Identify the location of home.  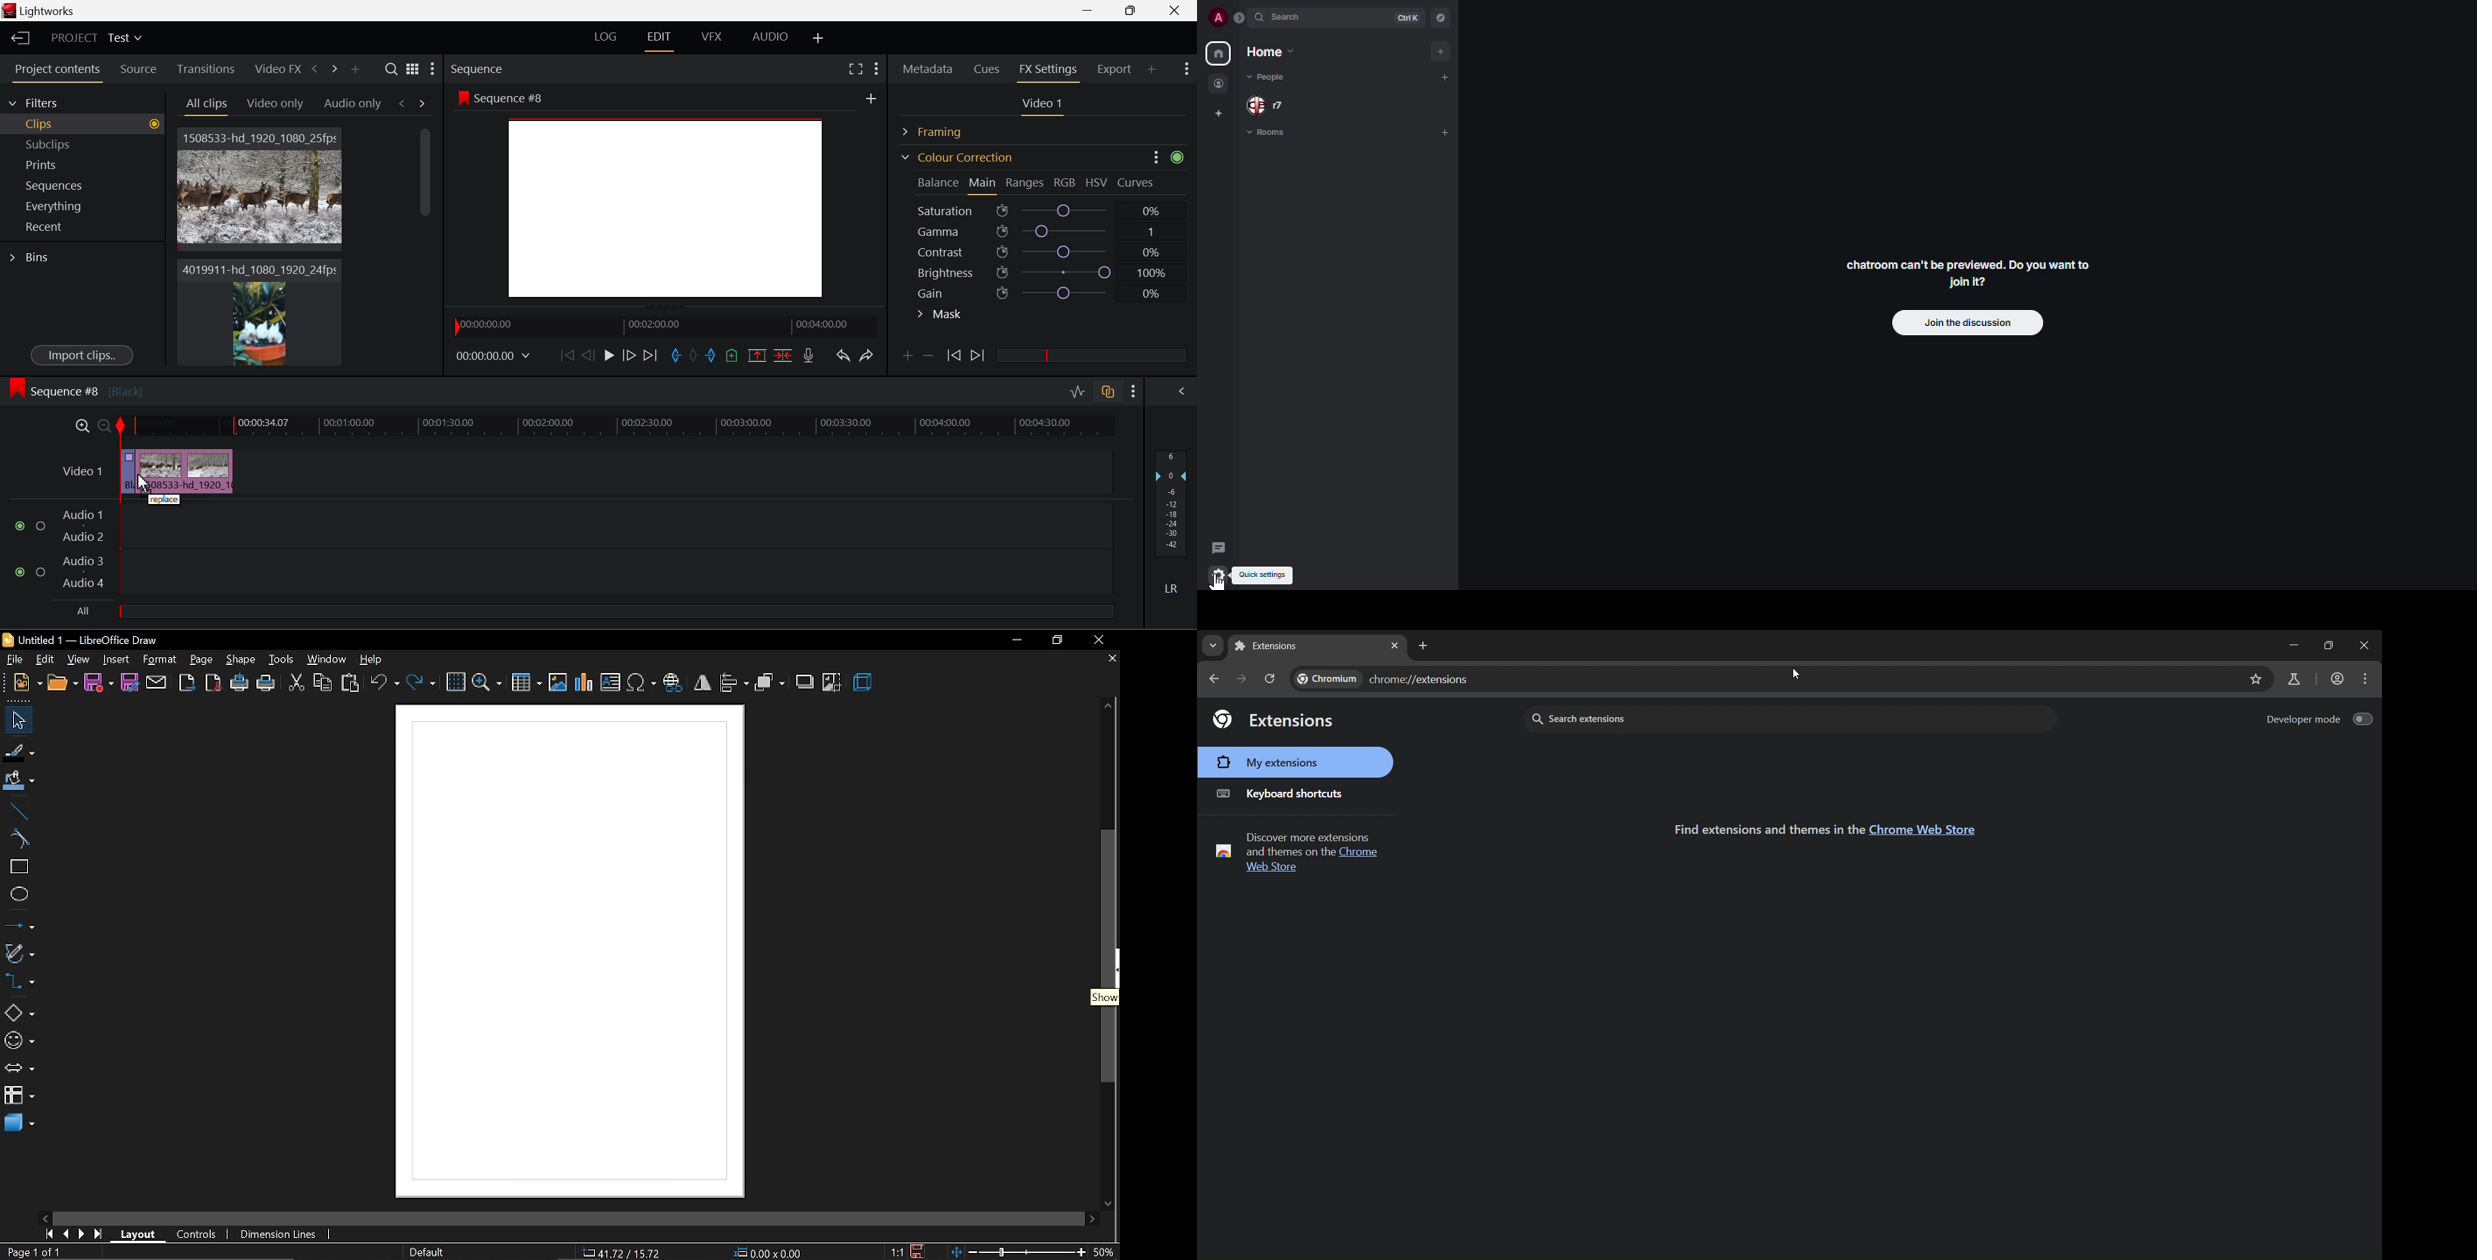
(1217, 53).